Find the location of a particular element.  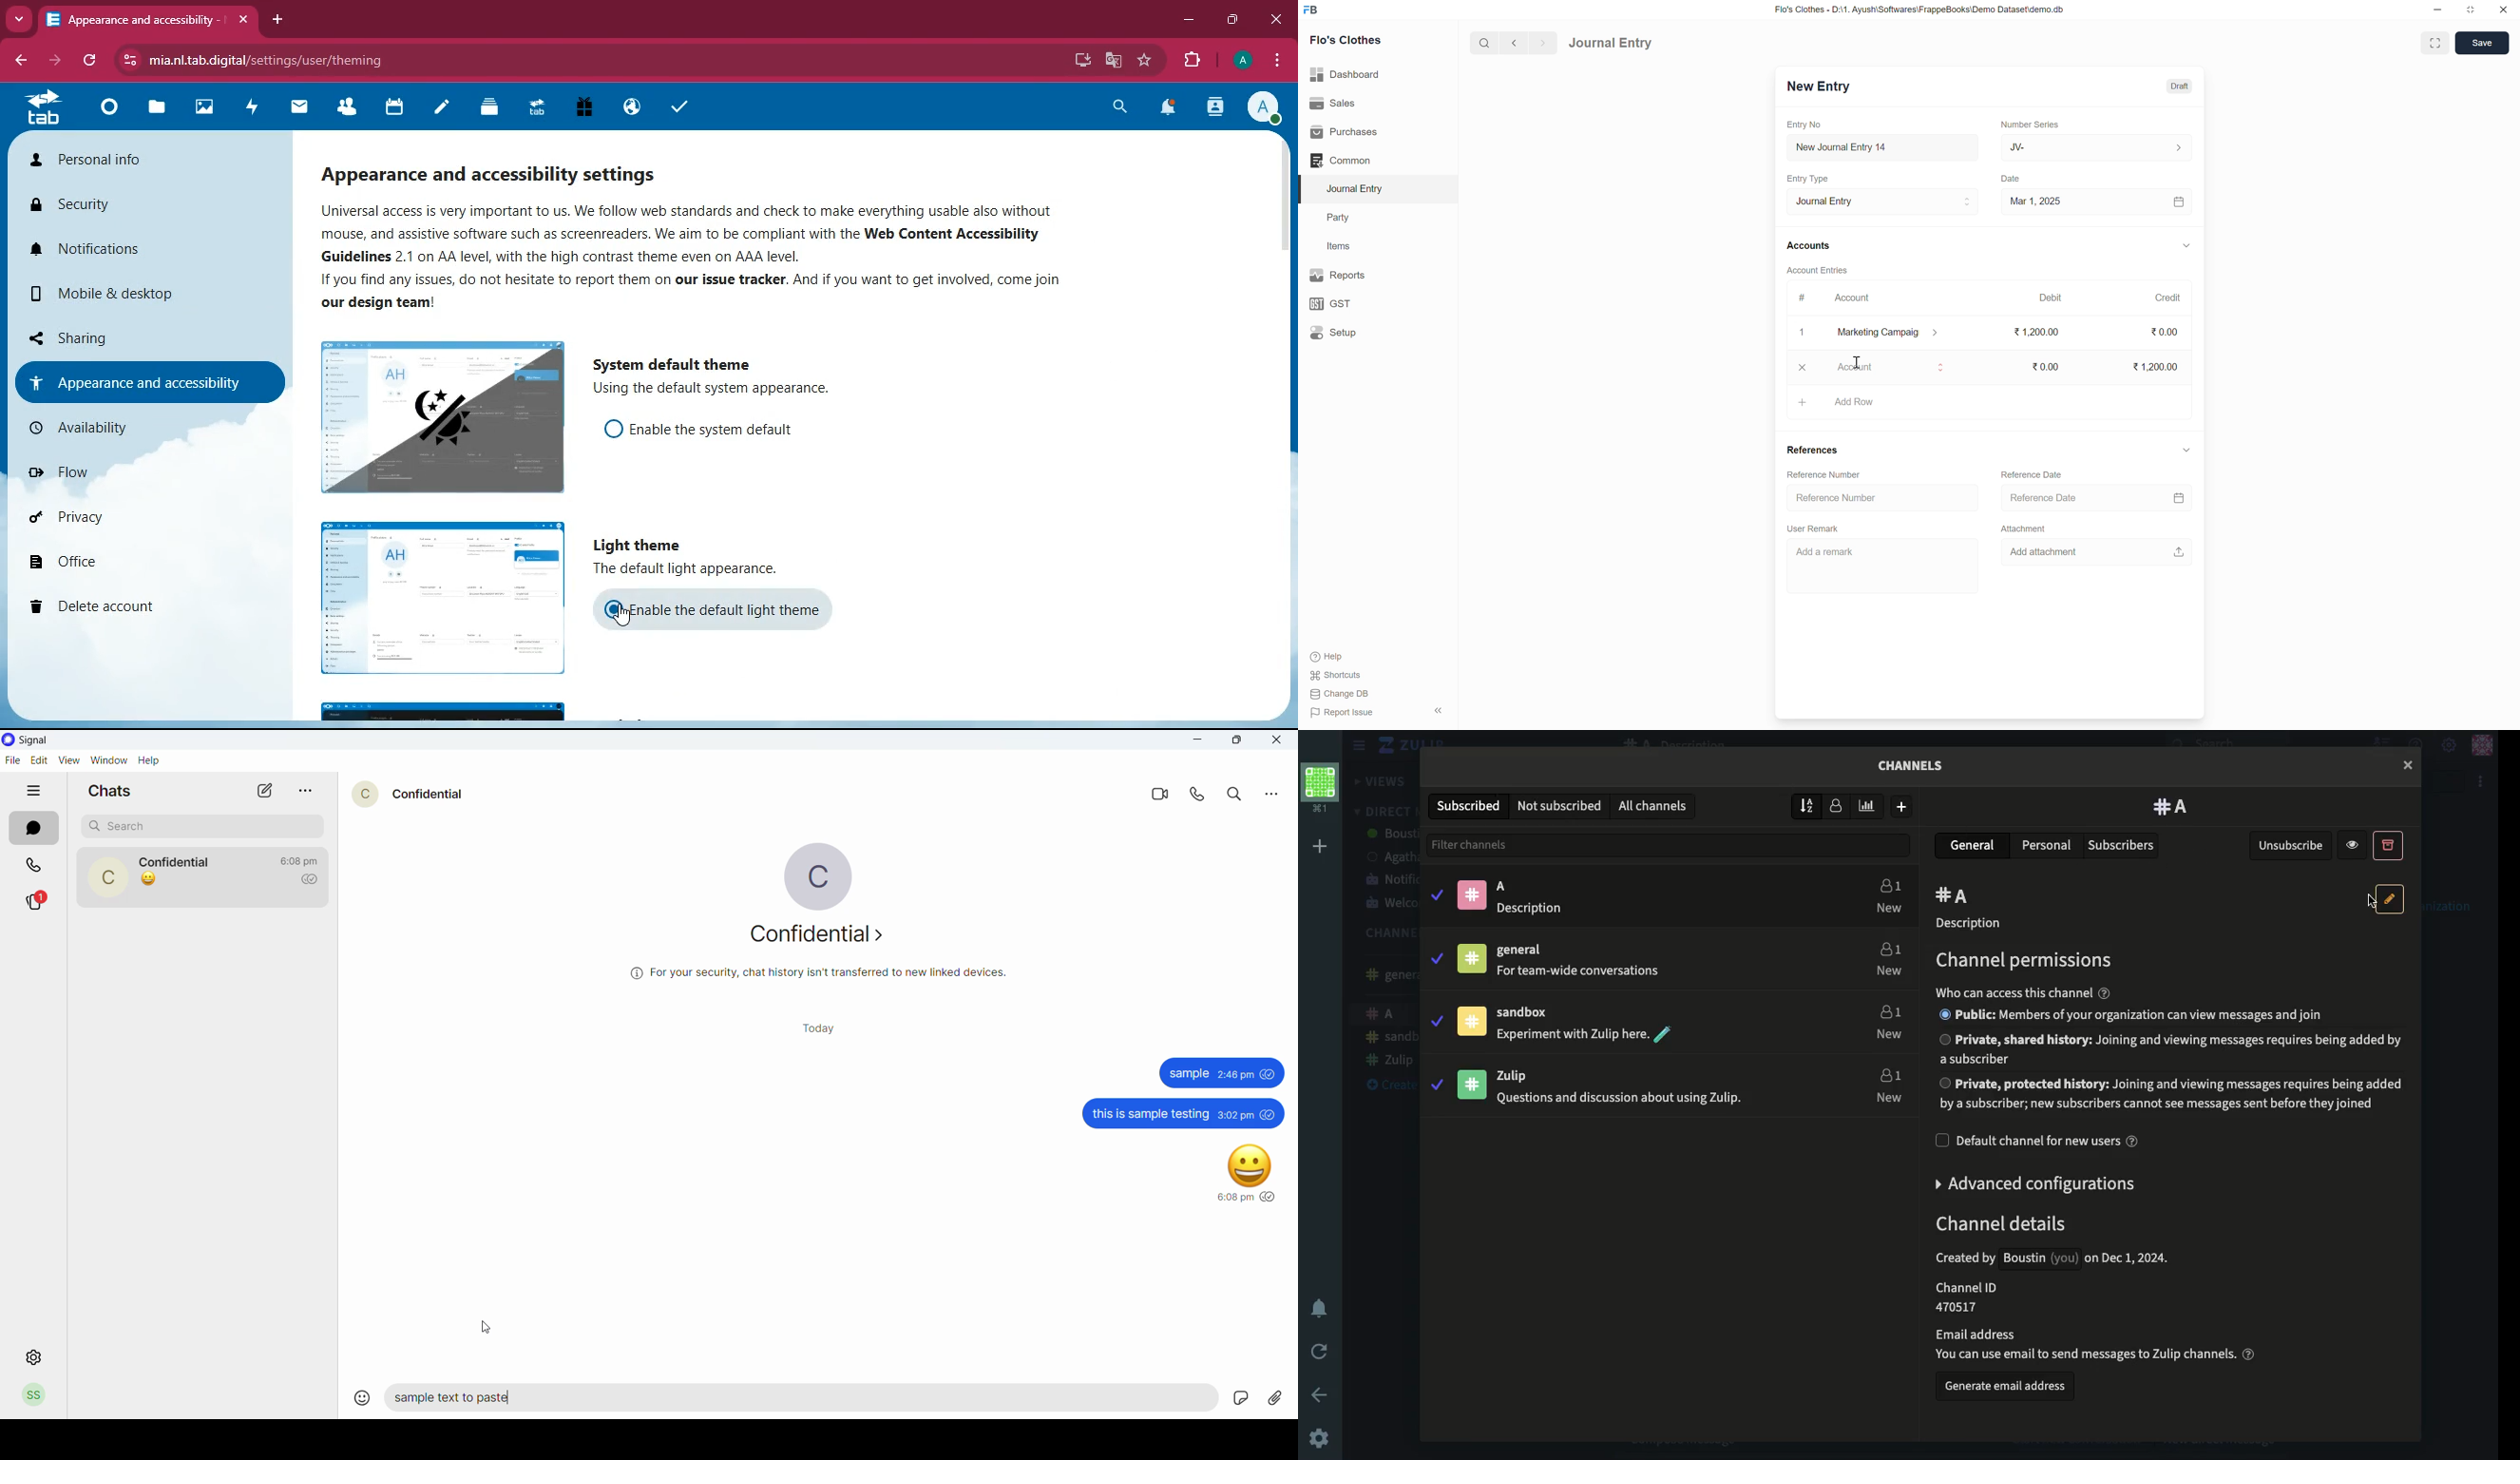

Reference Number is located at coordinates (1856, 500).